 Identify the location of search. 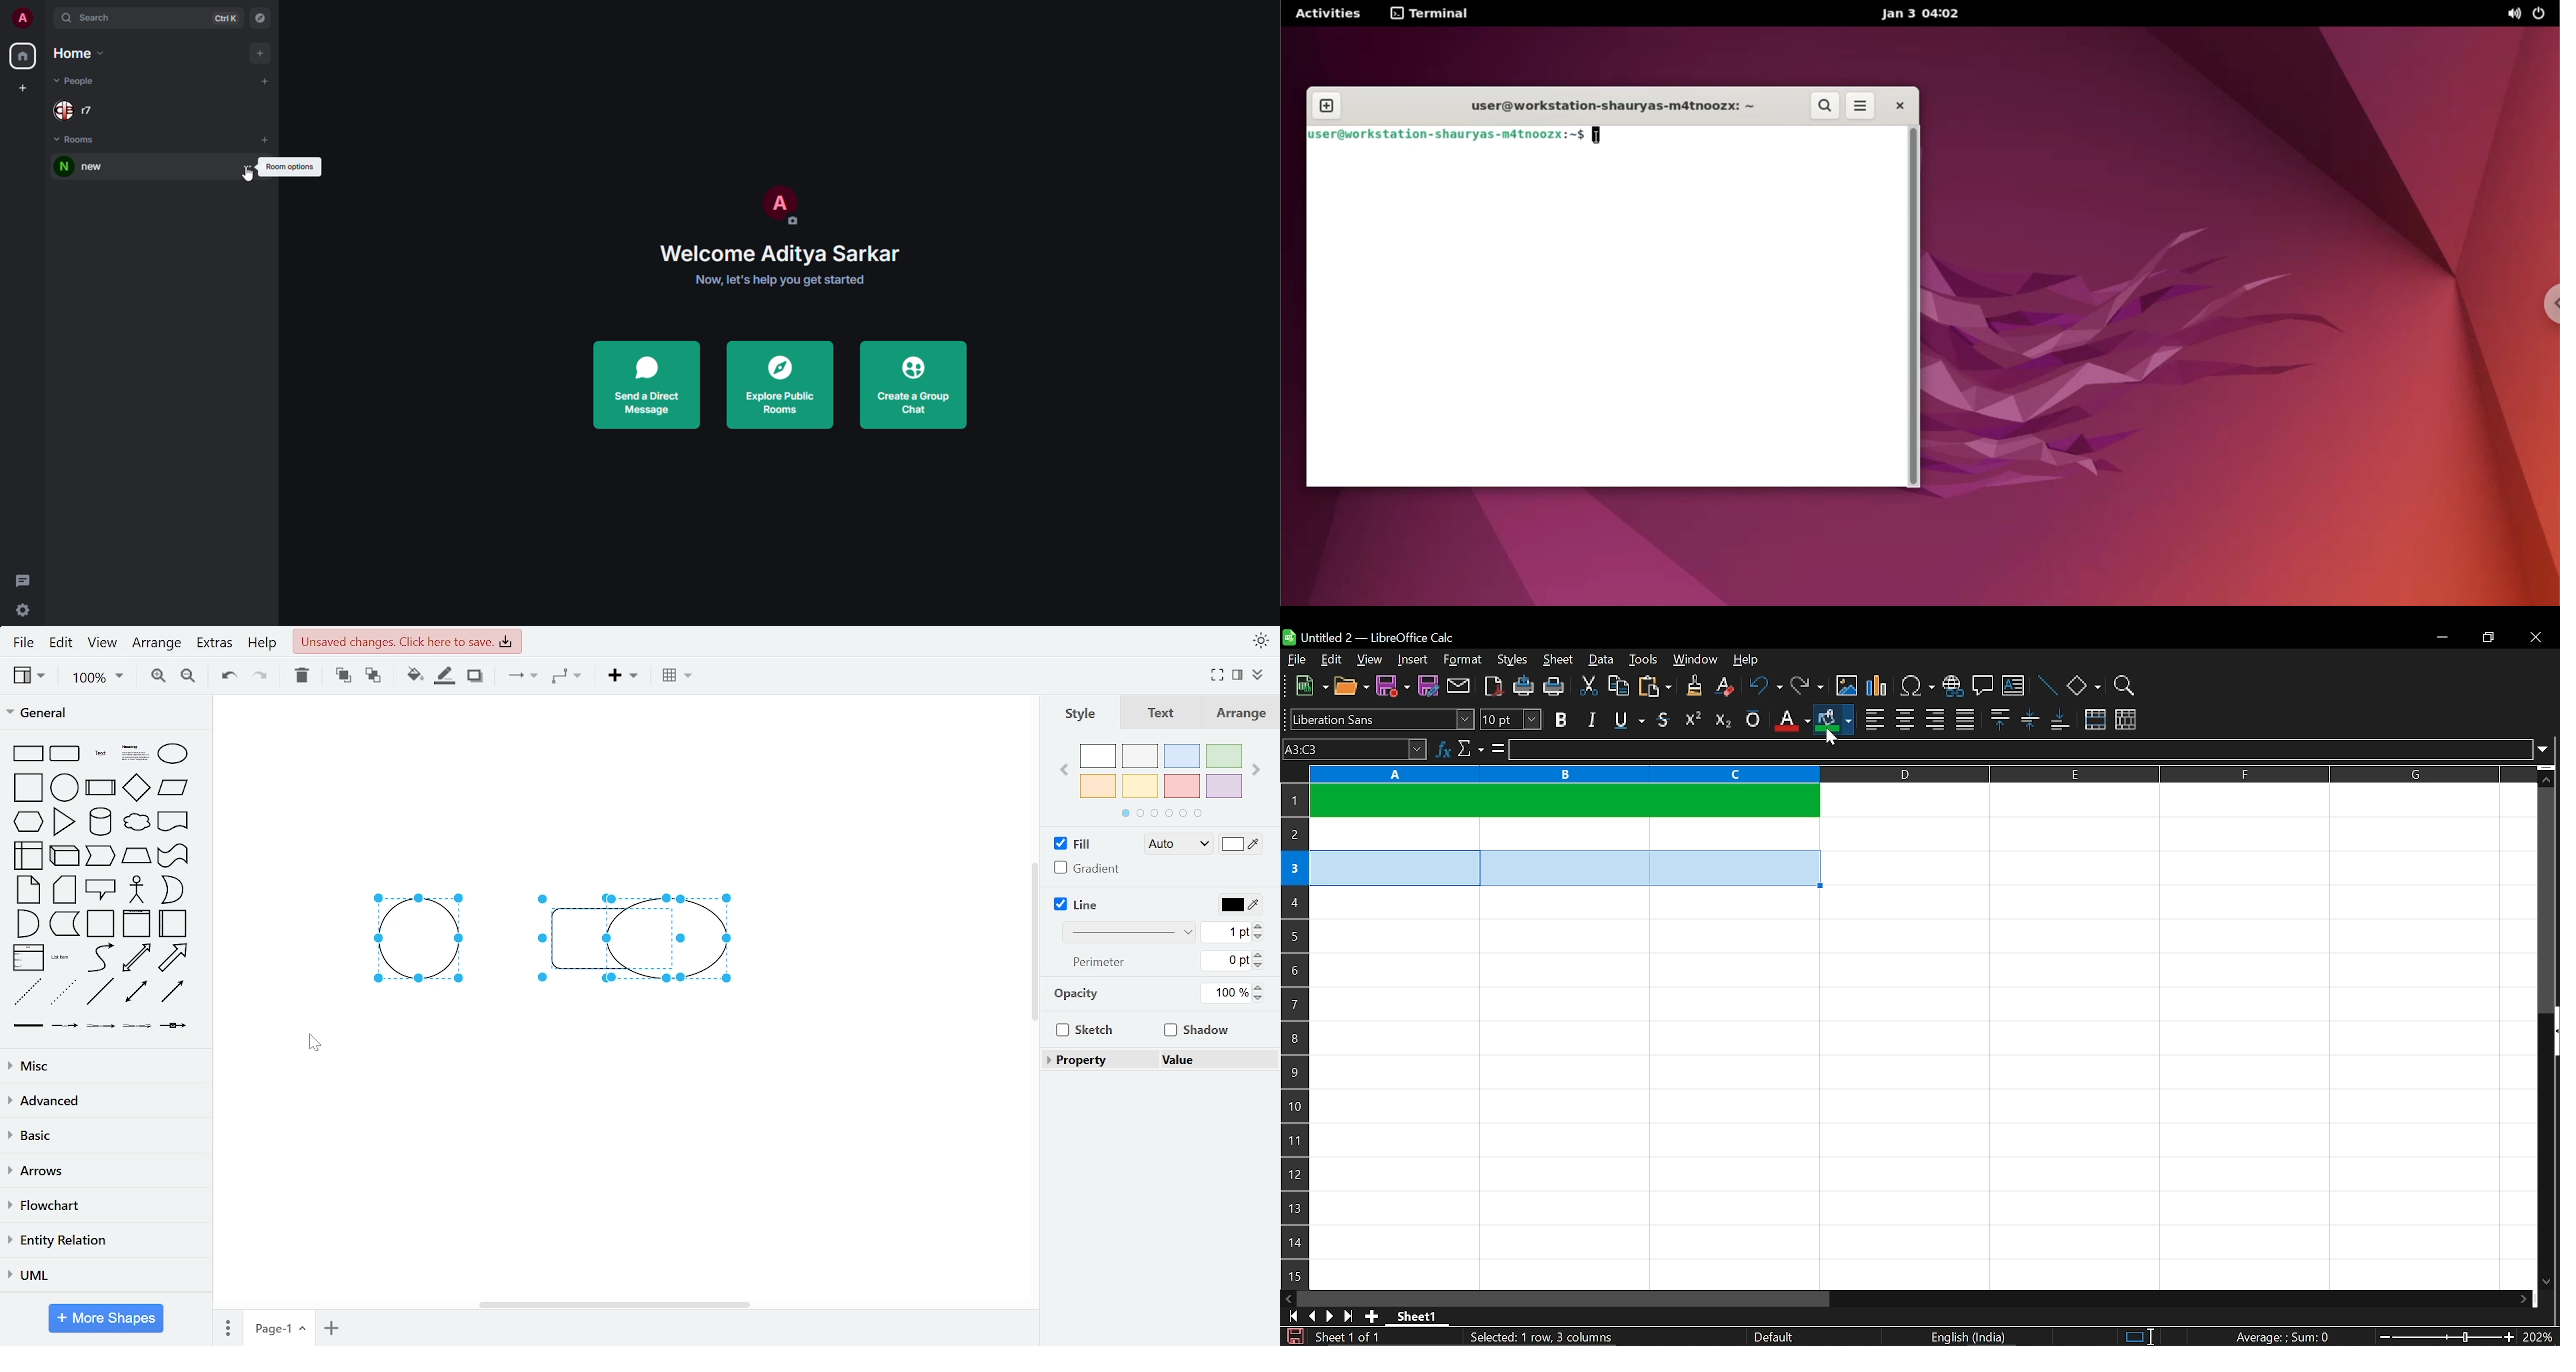
(1825, 106).